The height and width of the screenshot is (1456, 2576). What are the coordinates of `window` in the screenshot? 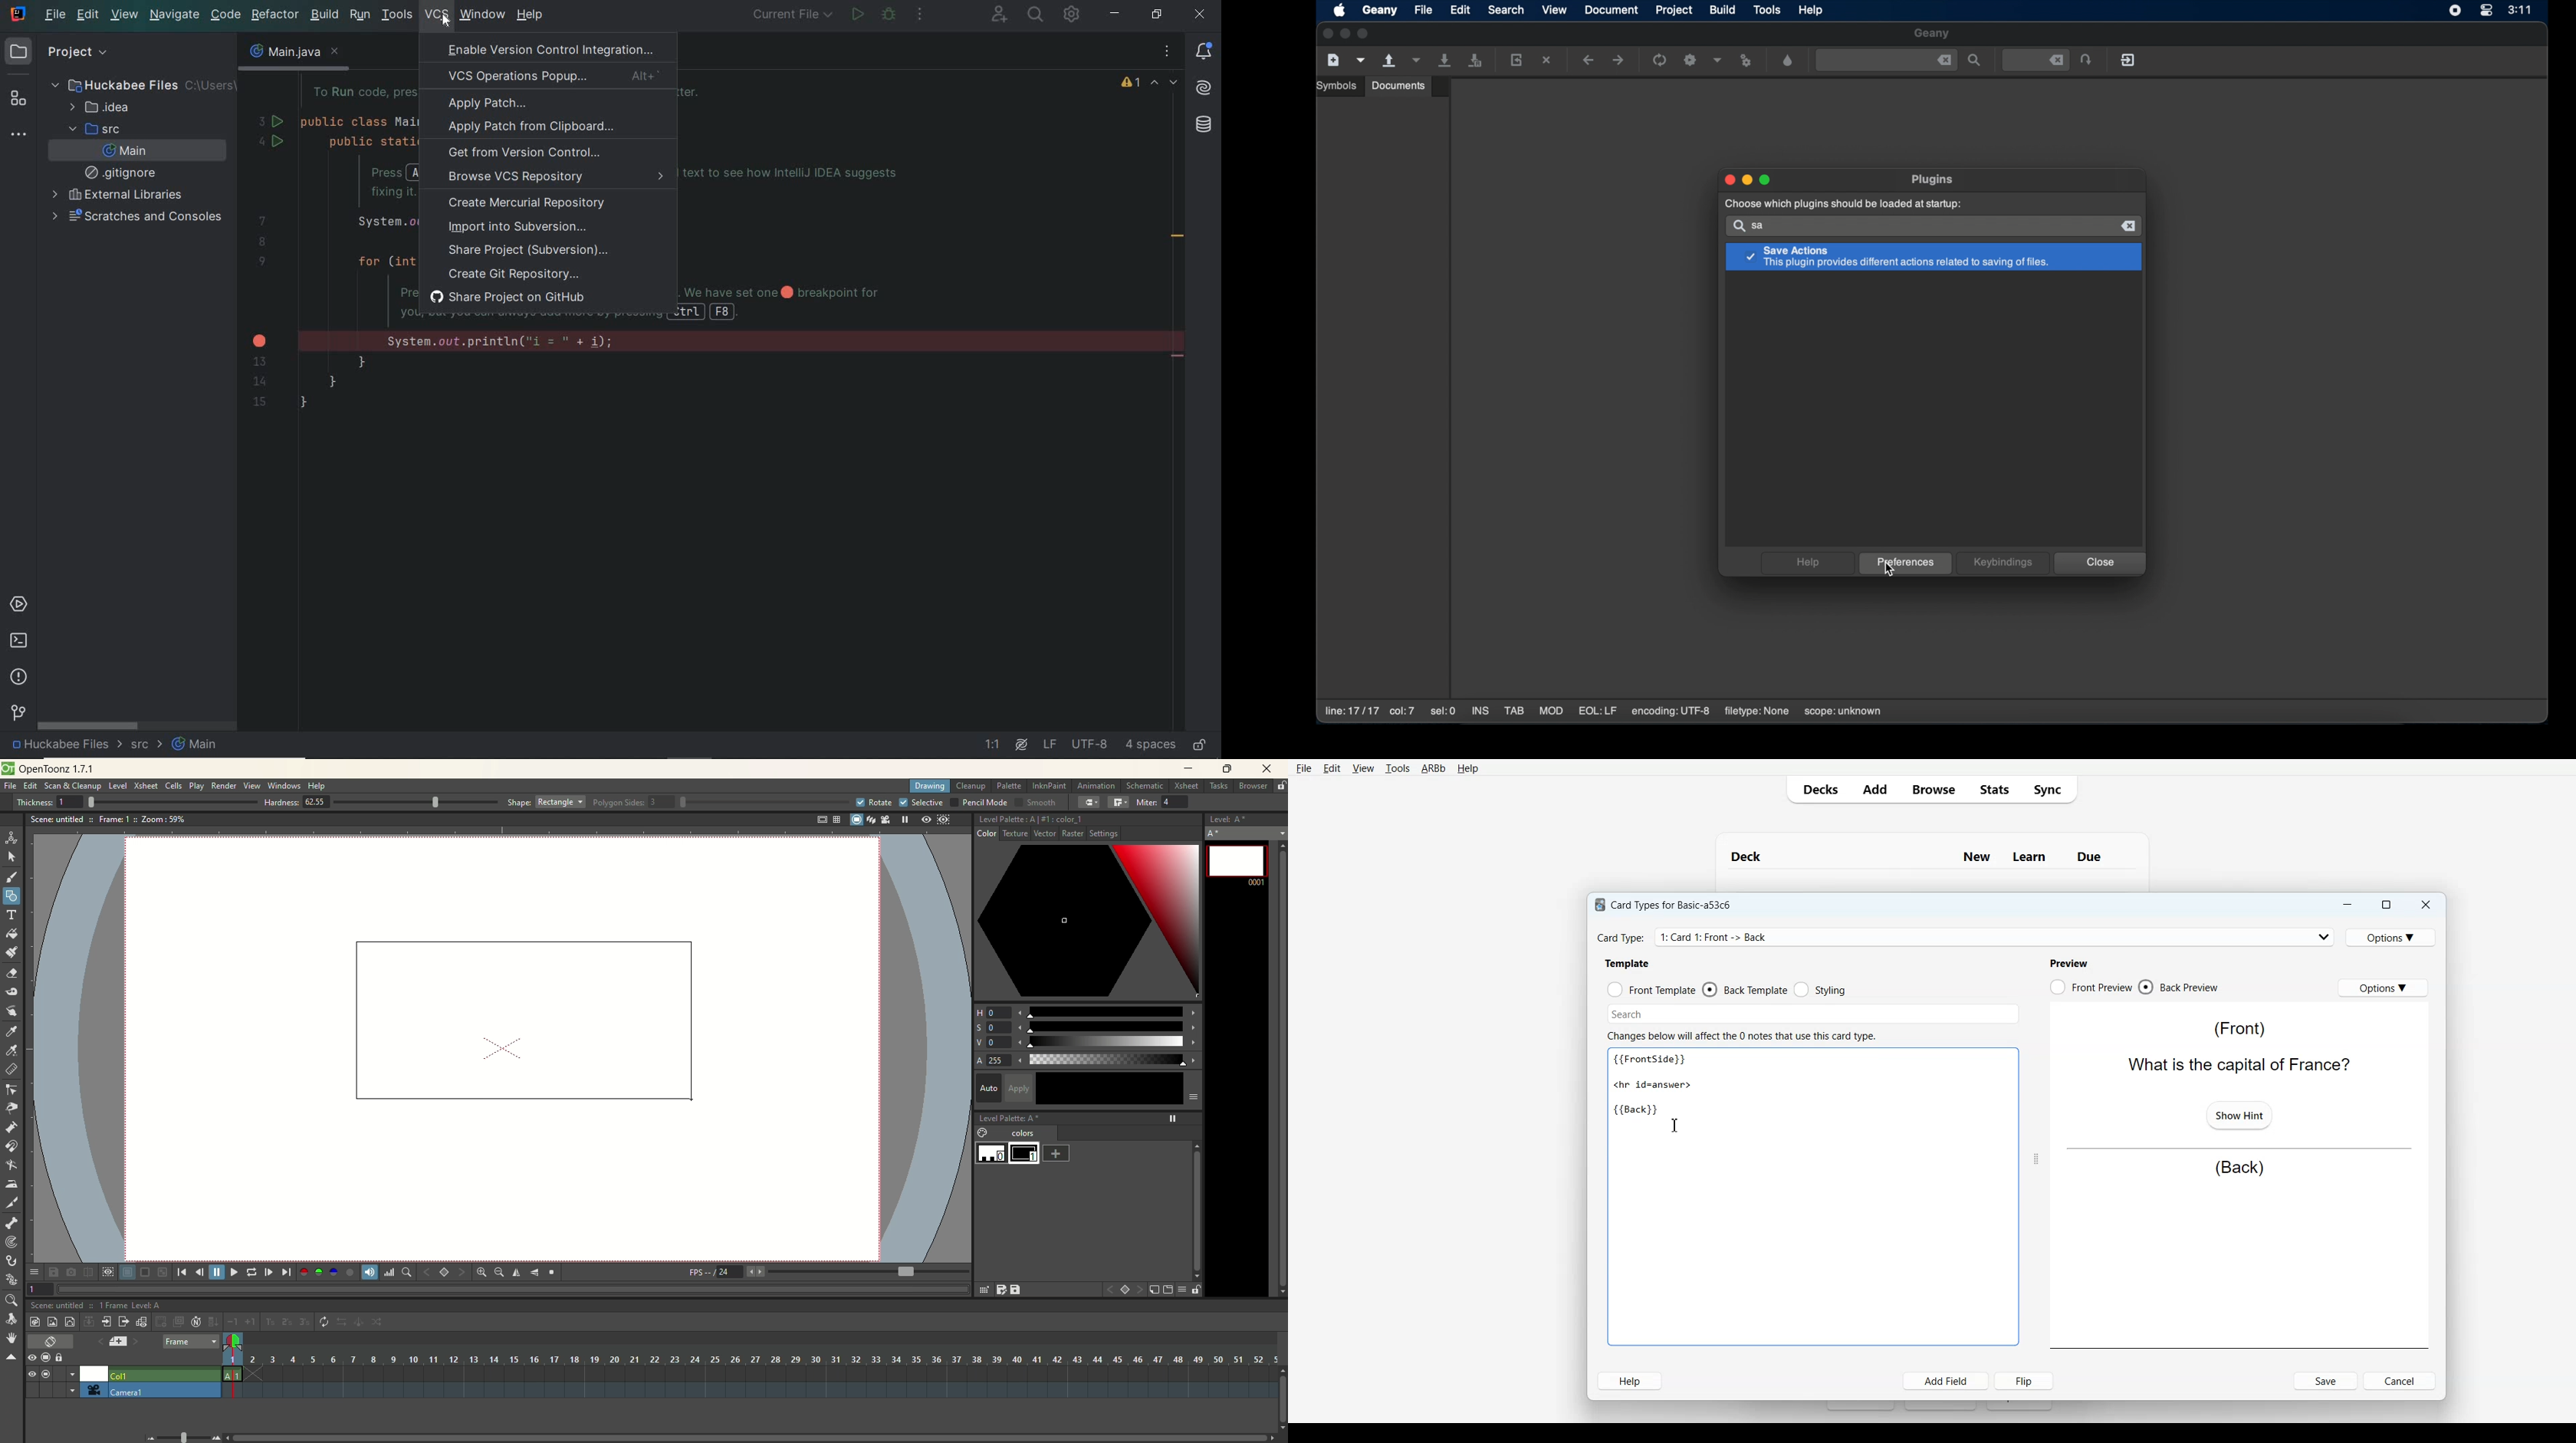 It's located at (482, 15).